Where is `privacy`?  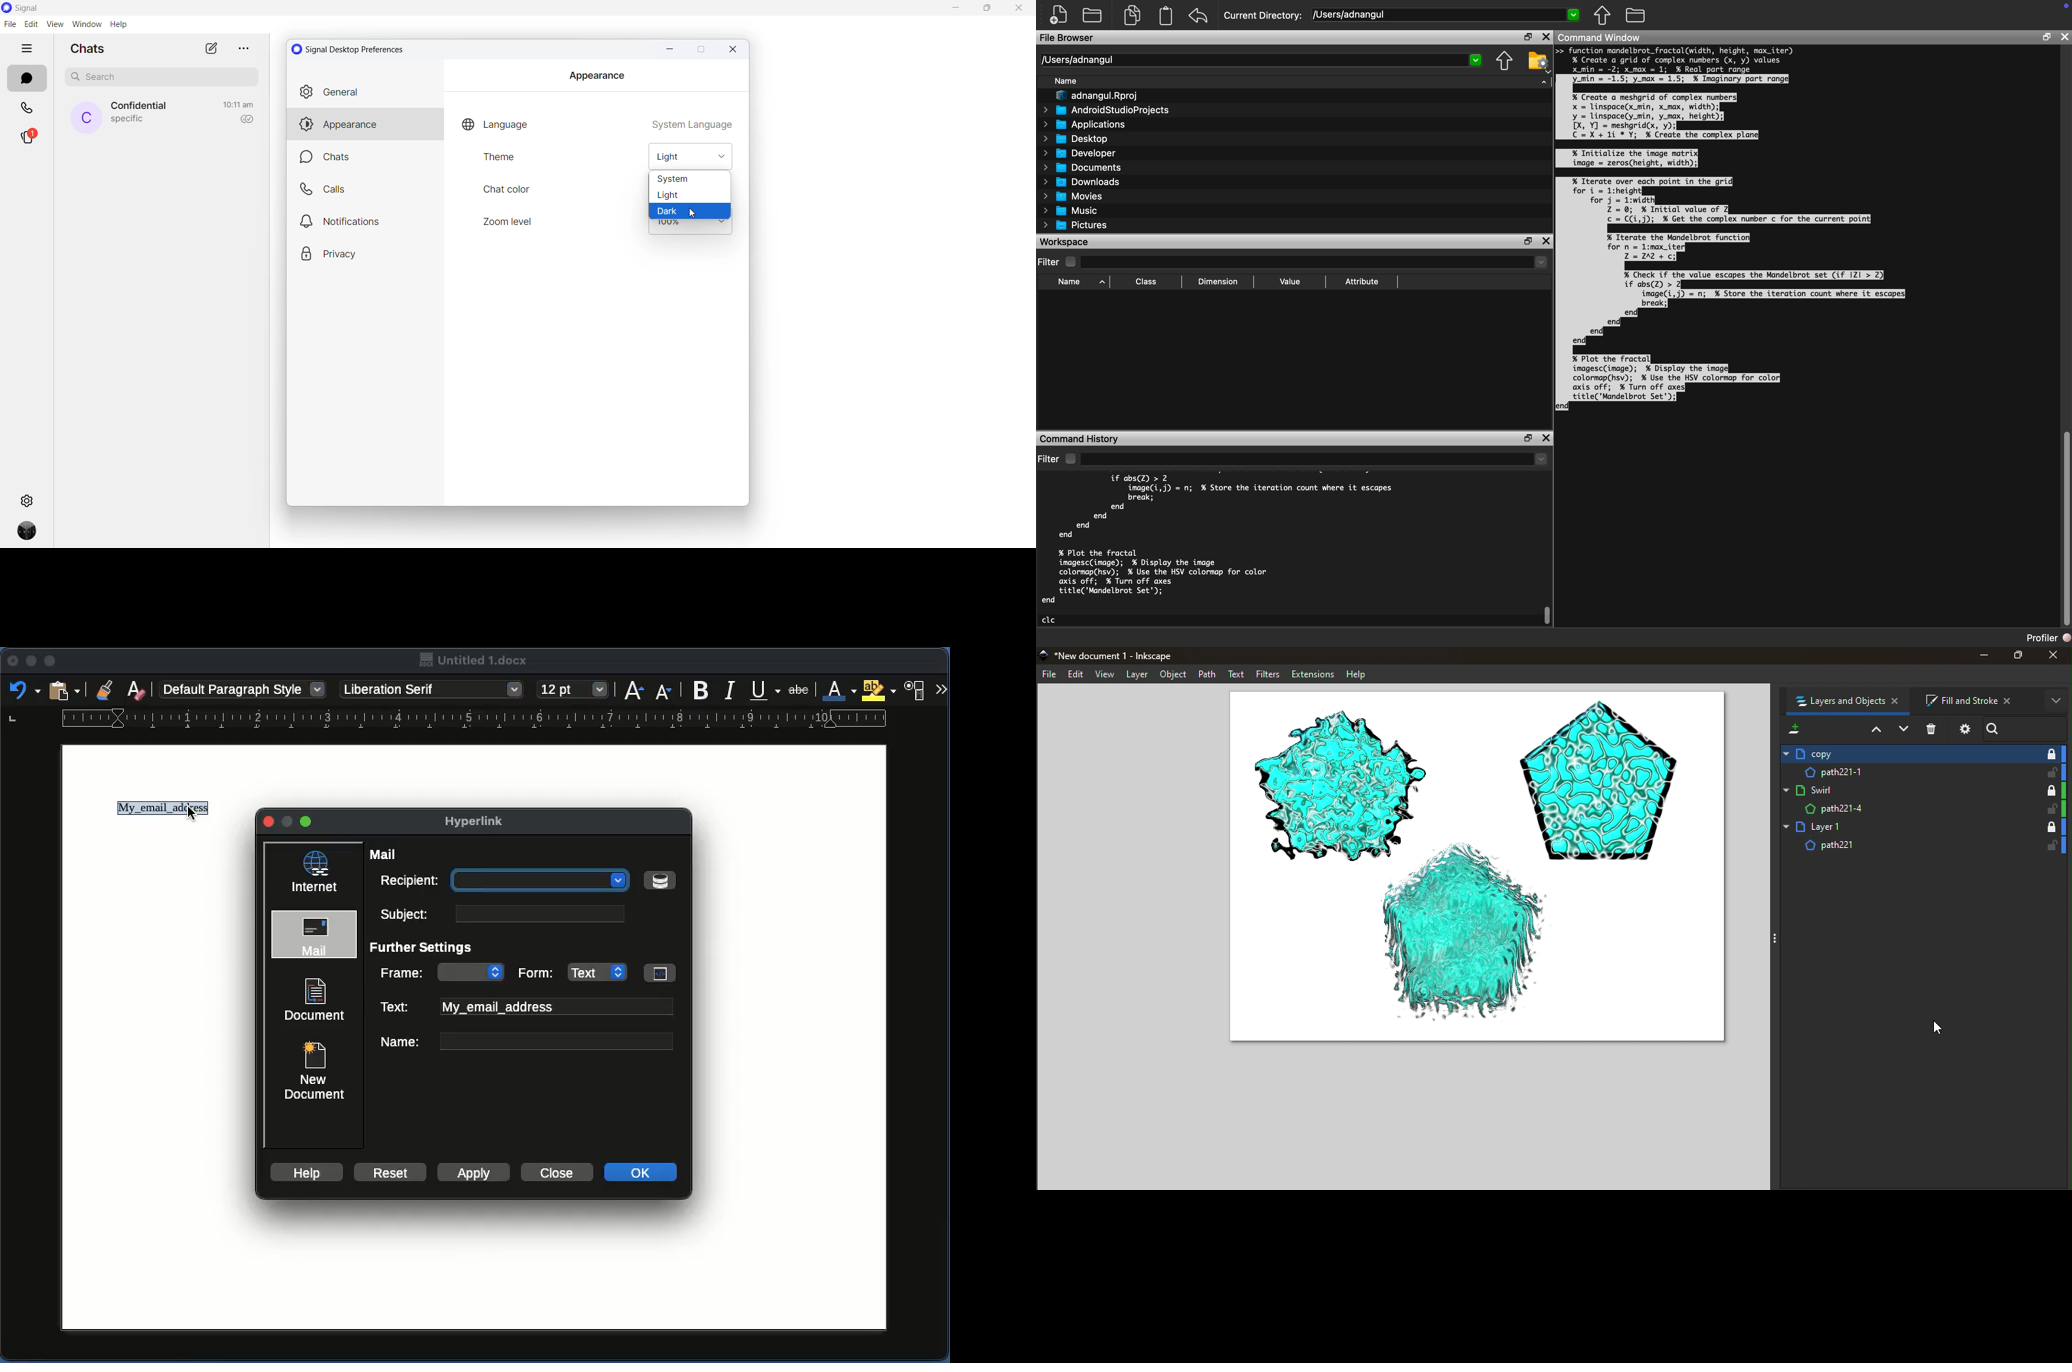 privacy is located at coordinates (360, 253).